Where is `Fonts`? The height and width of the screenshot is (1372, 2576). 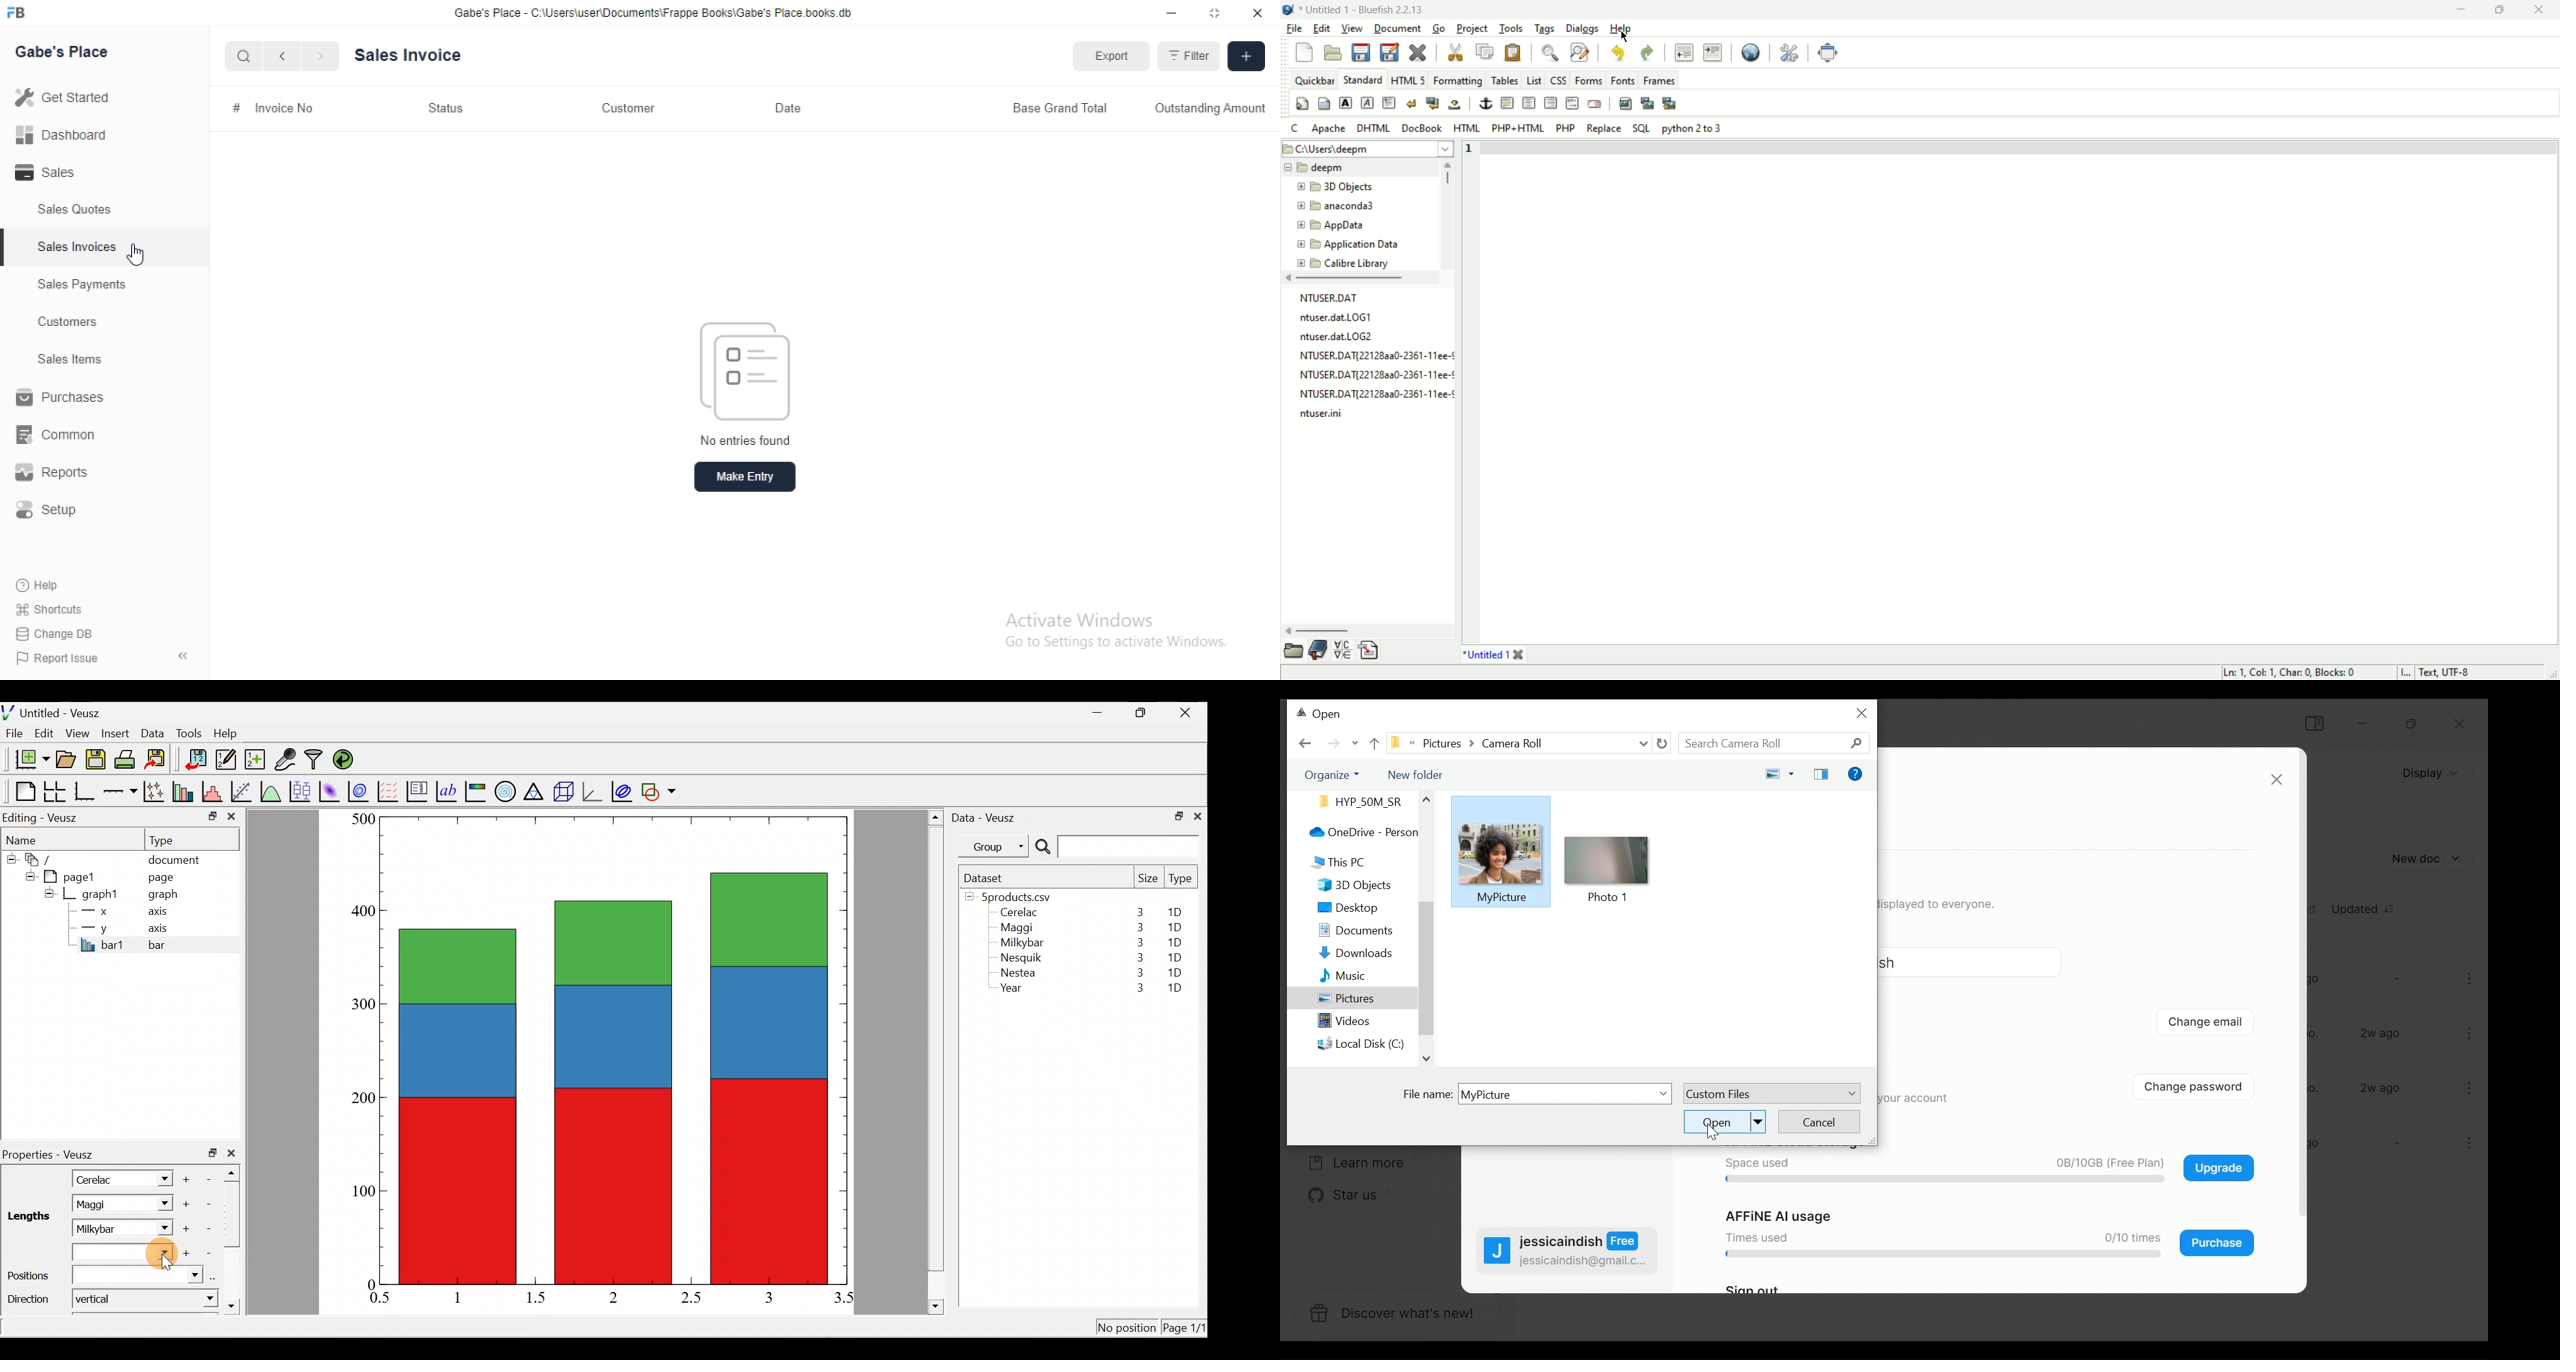
Fonts is located at coordinates (1624, 80).